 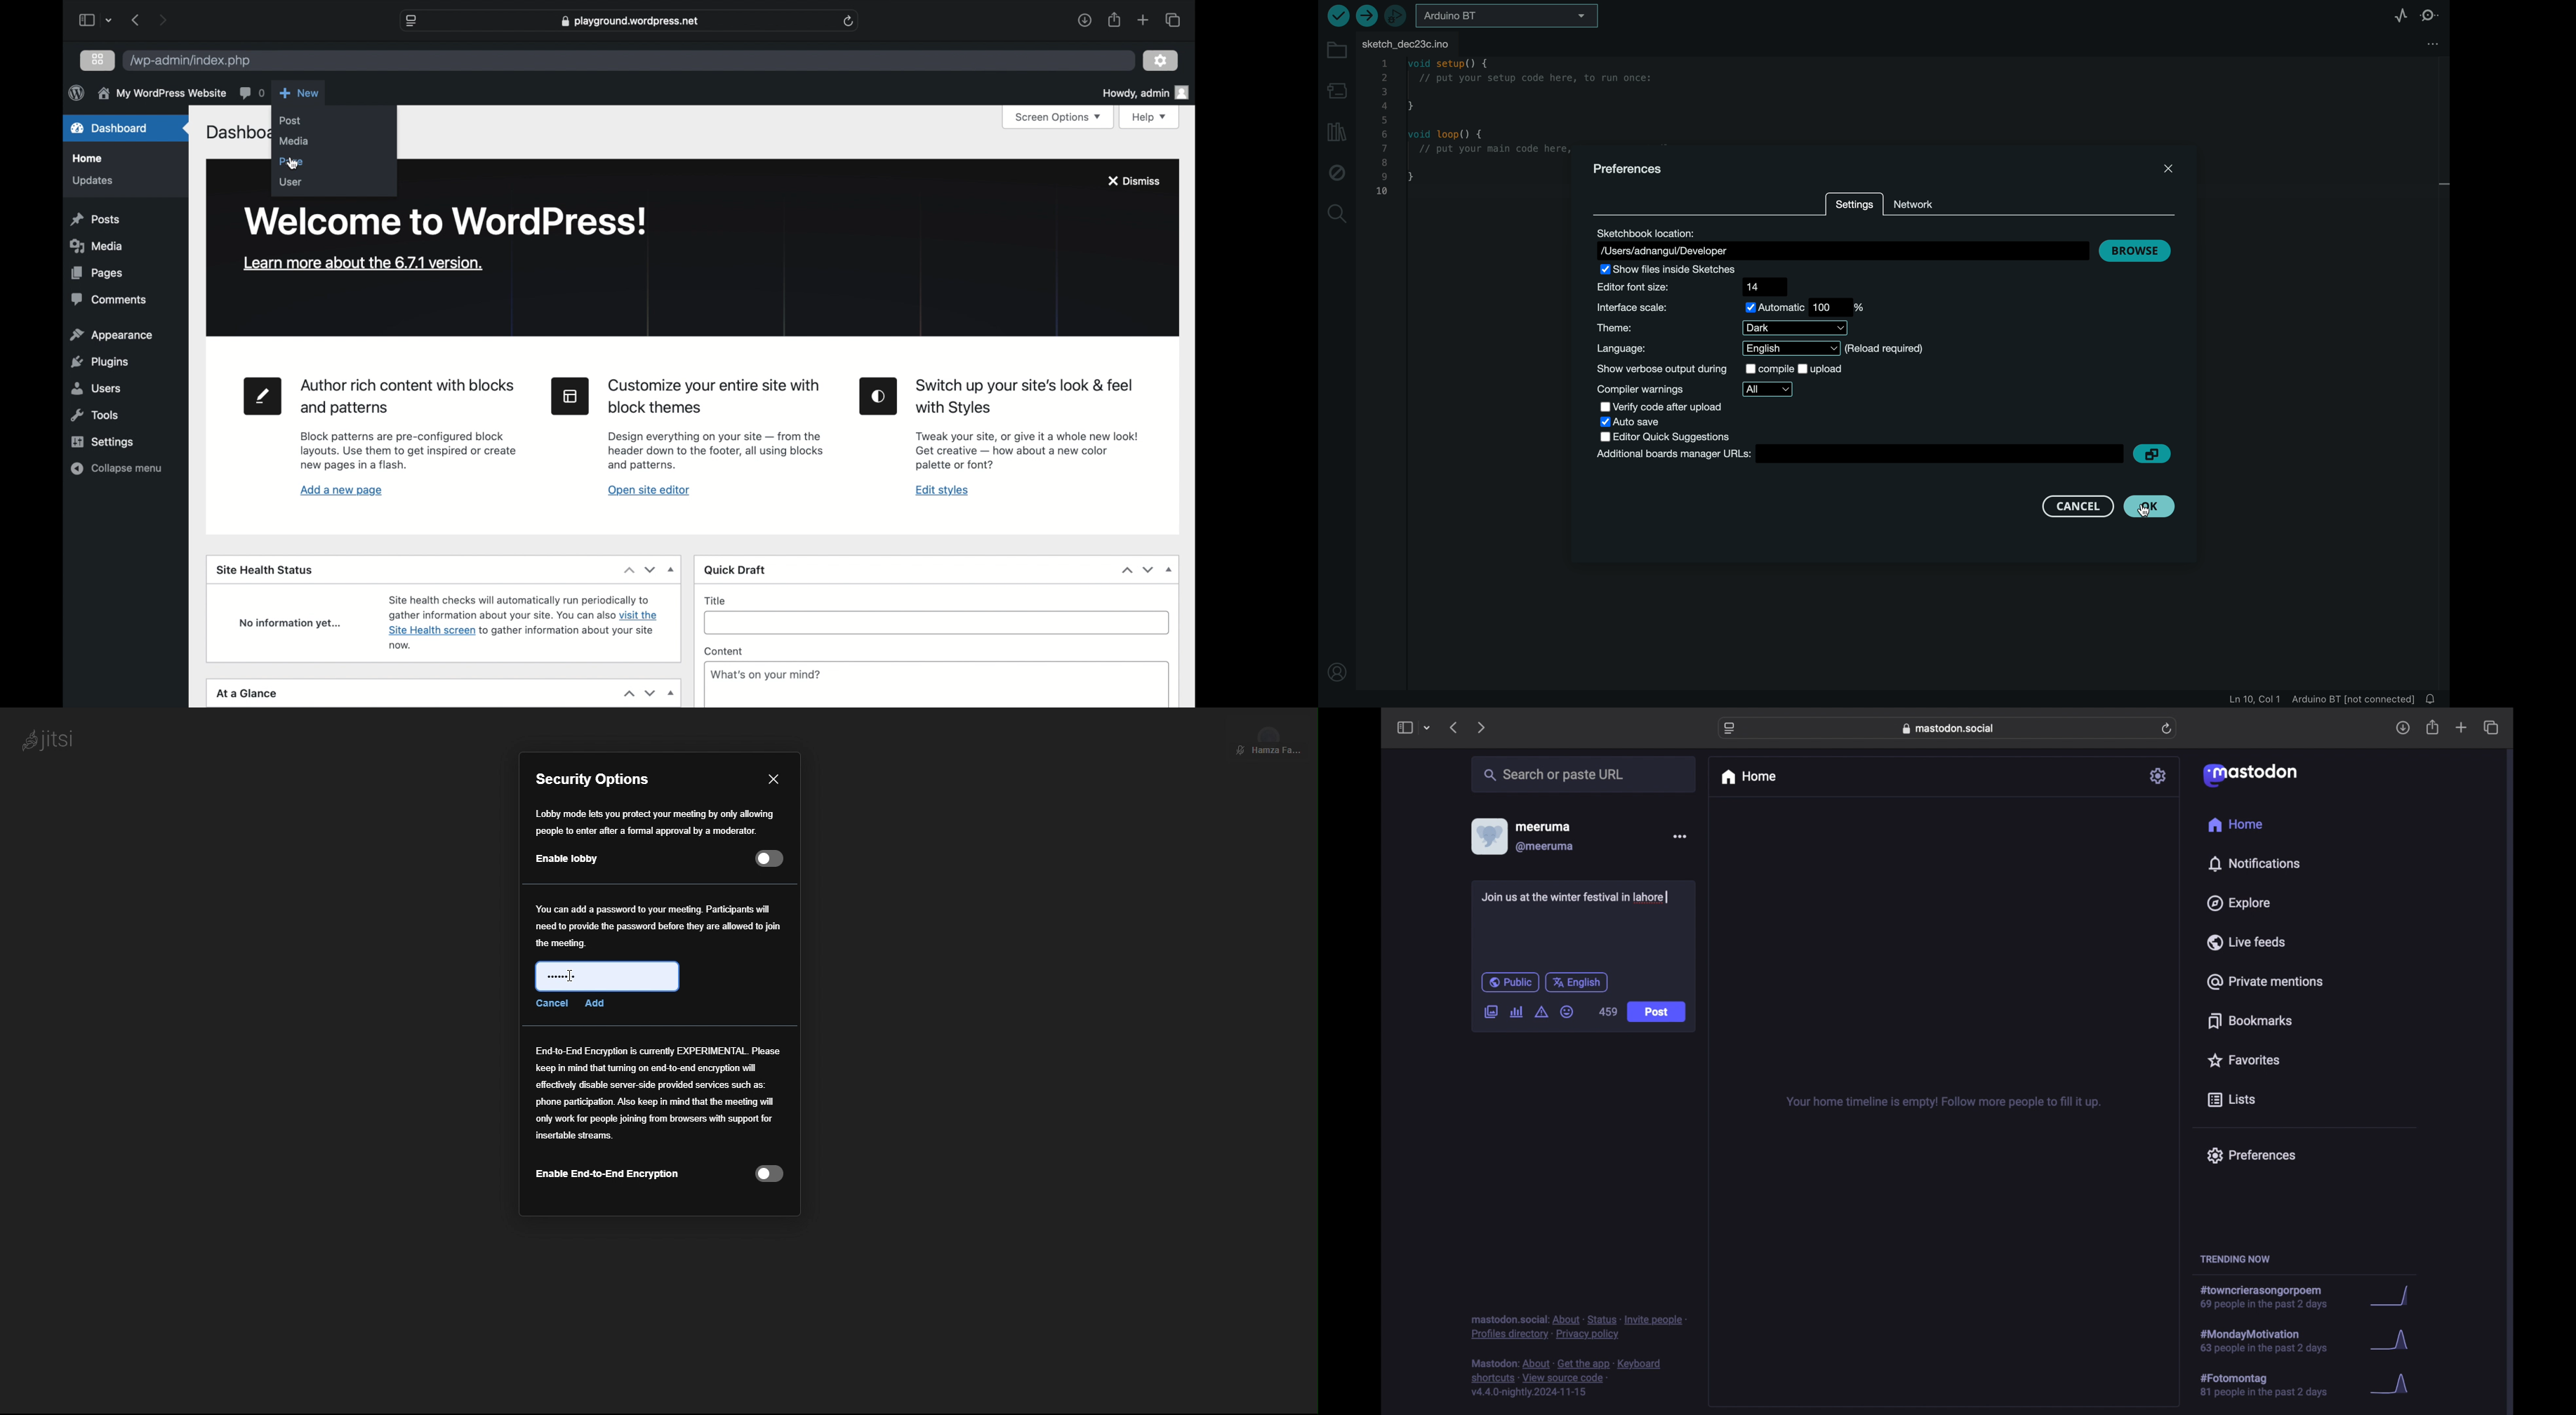 What do you see at coordinates (569, 974) in the screenshot?
I see `Cursor` at bounding box center [569, 974].